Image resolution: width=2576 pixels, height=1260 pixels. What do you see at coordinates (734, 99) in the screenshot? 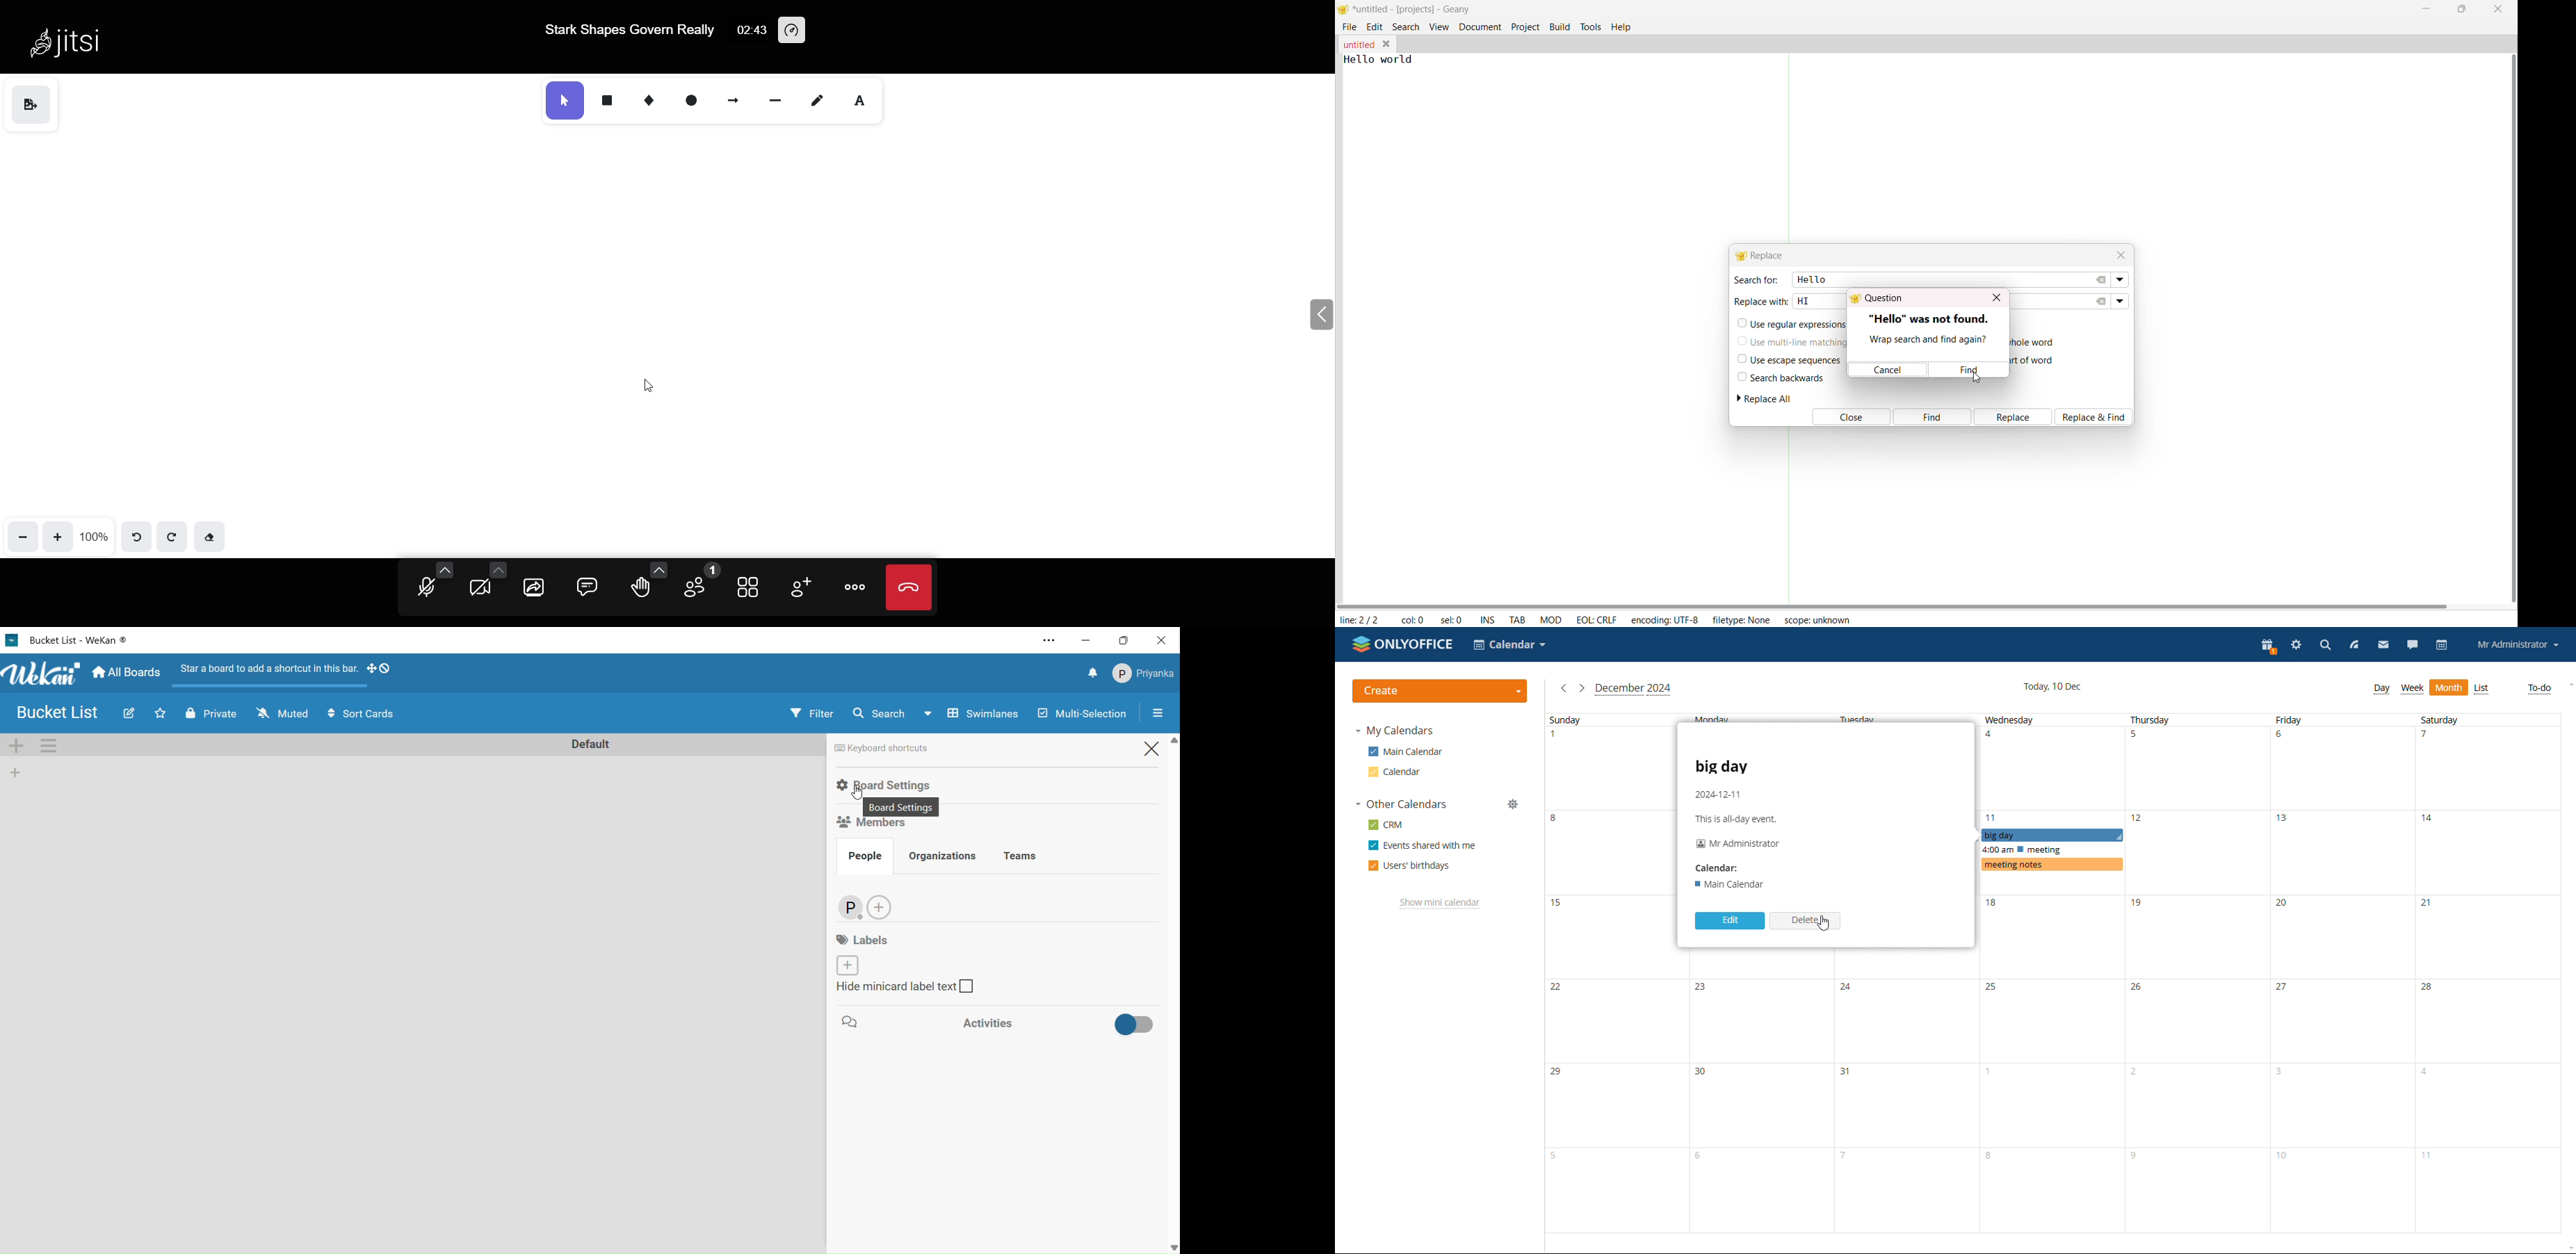
I see `arrow` at bounding box center [734, 99].